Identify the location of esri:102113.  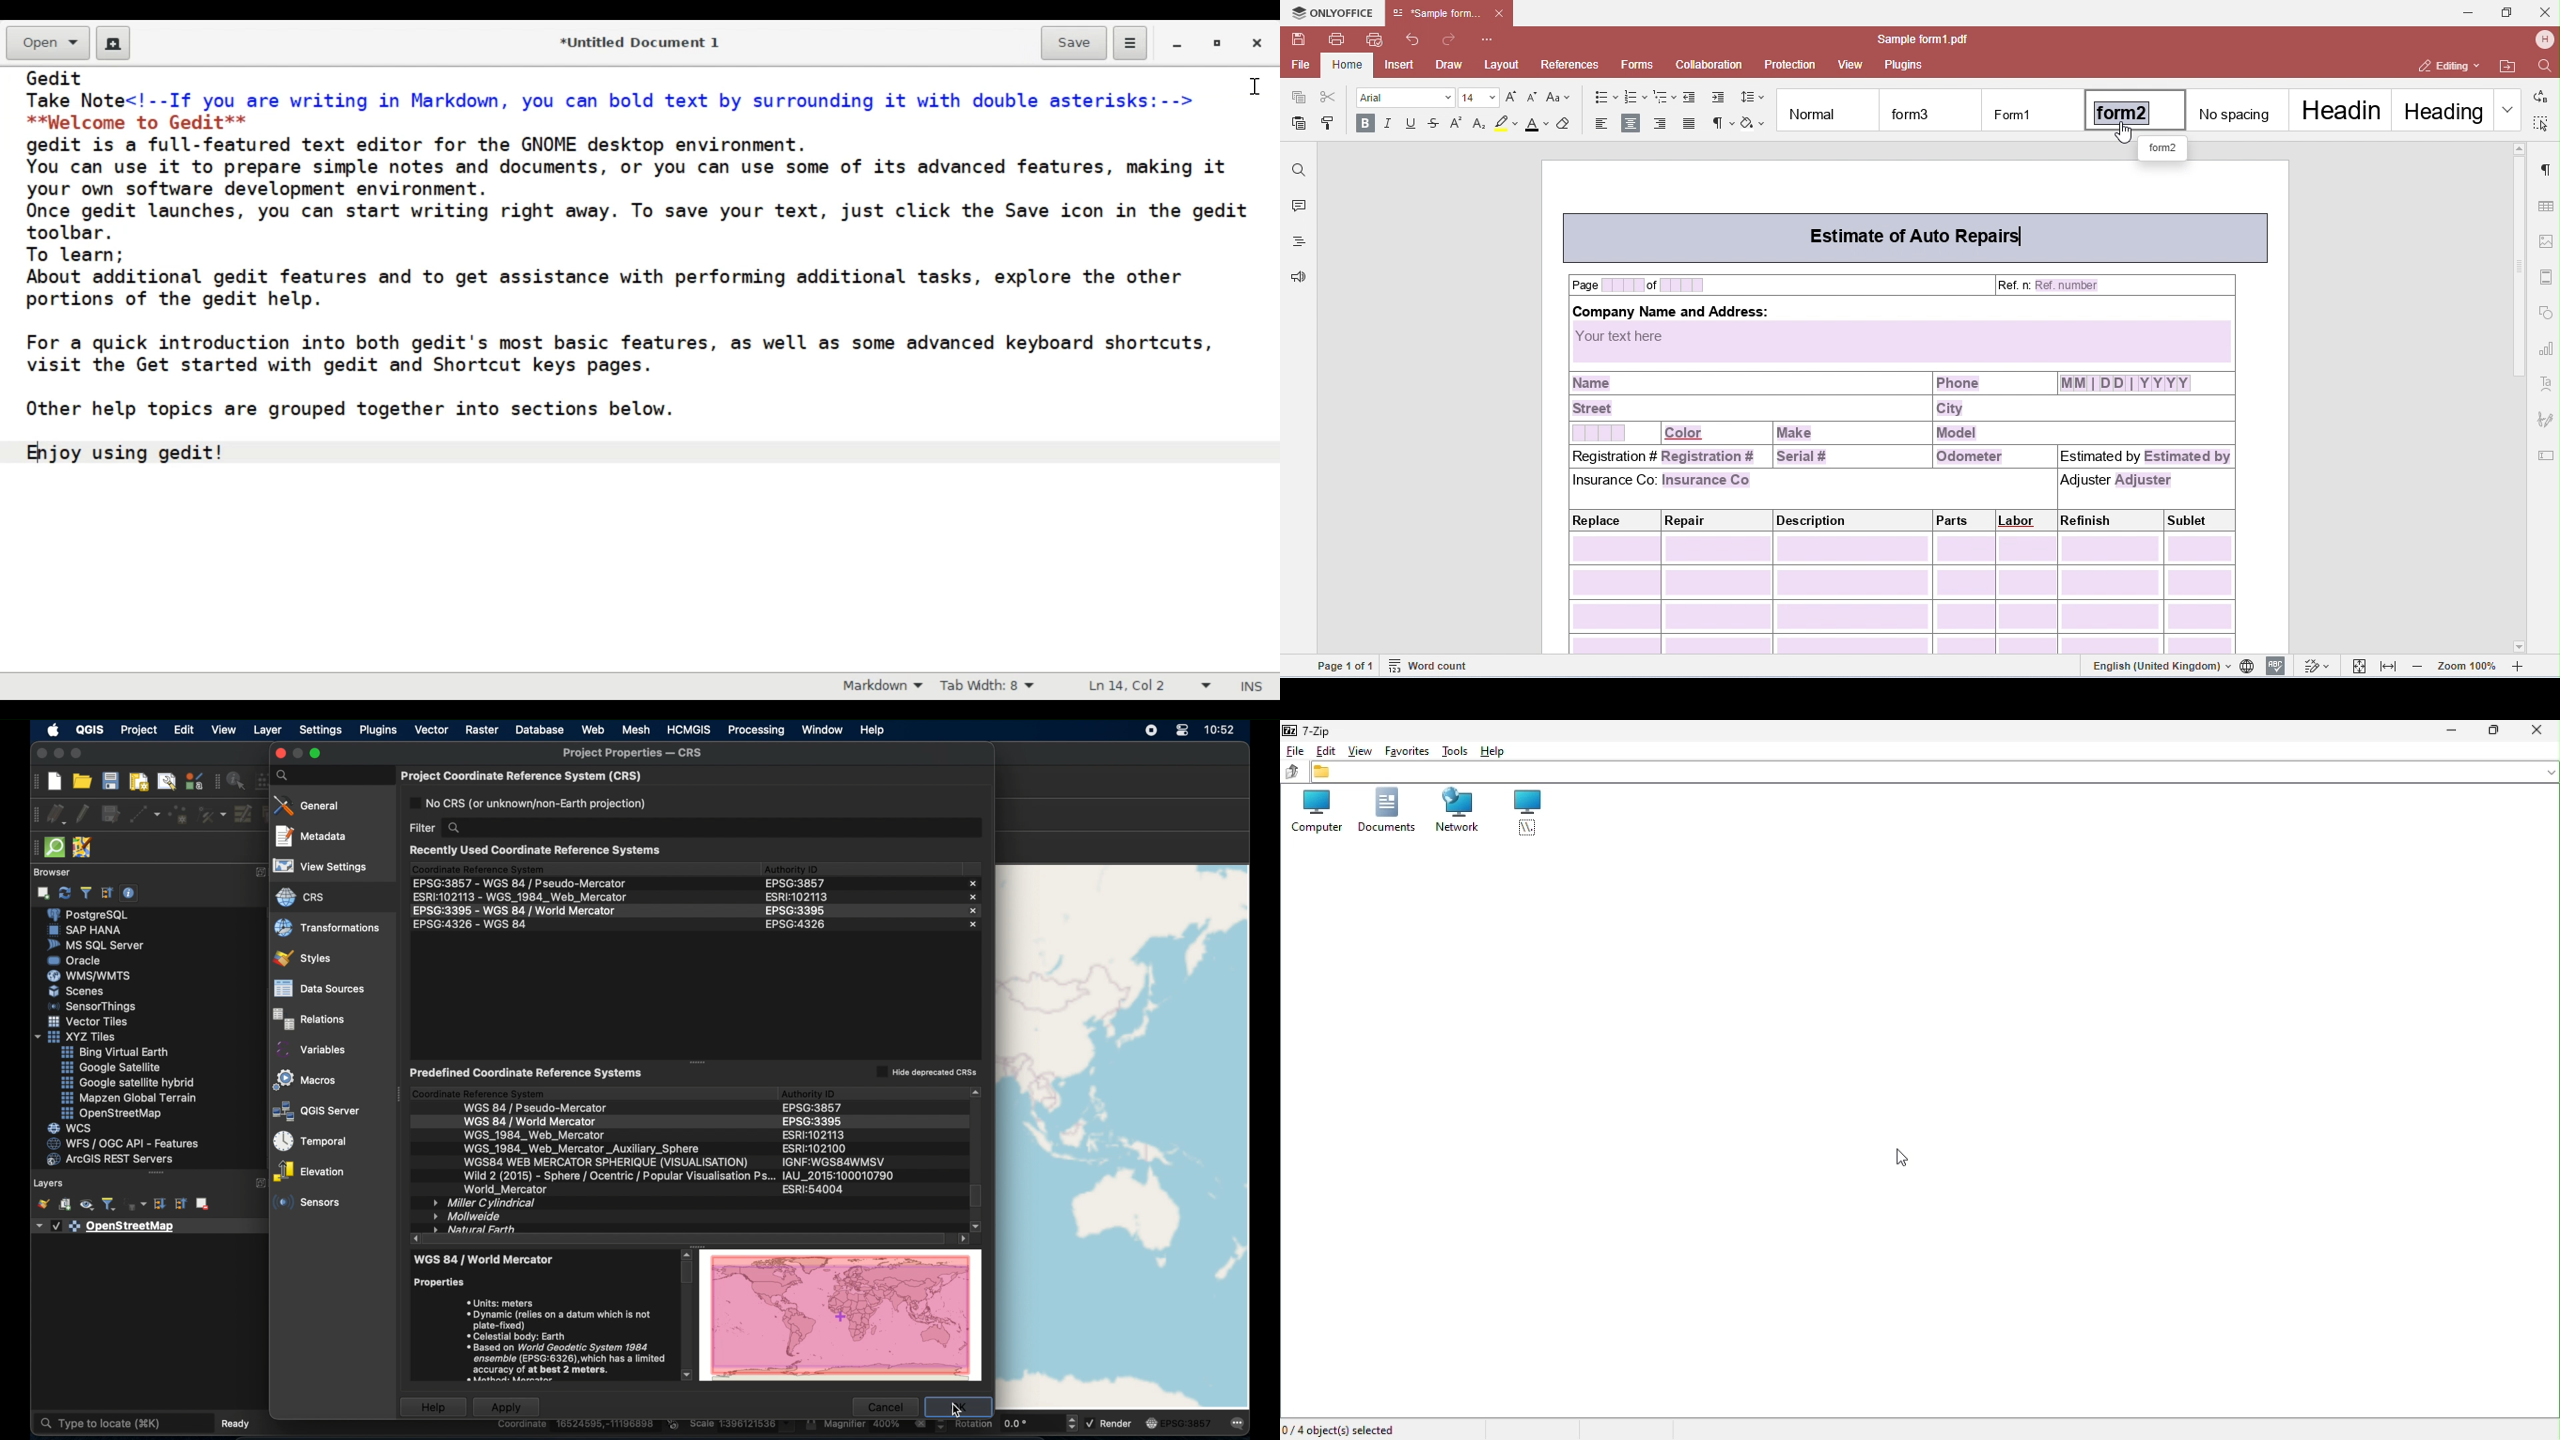
(798, 895).